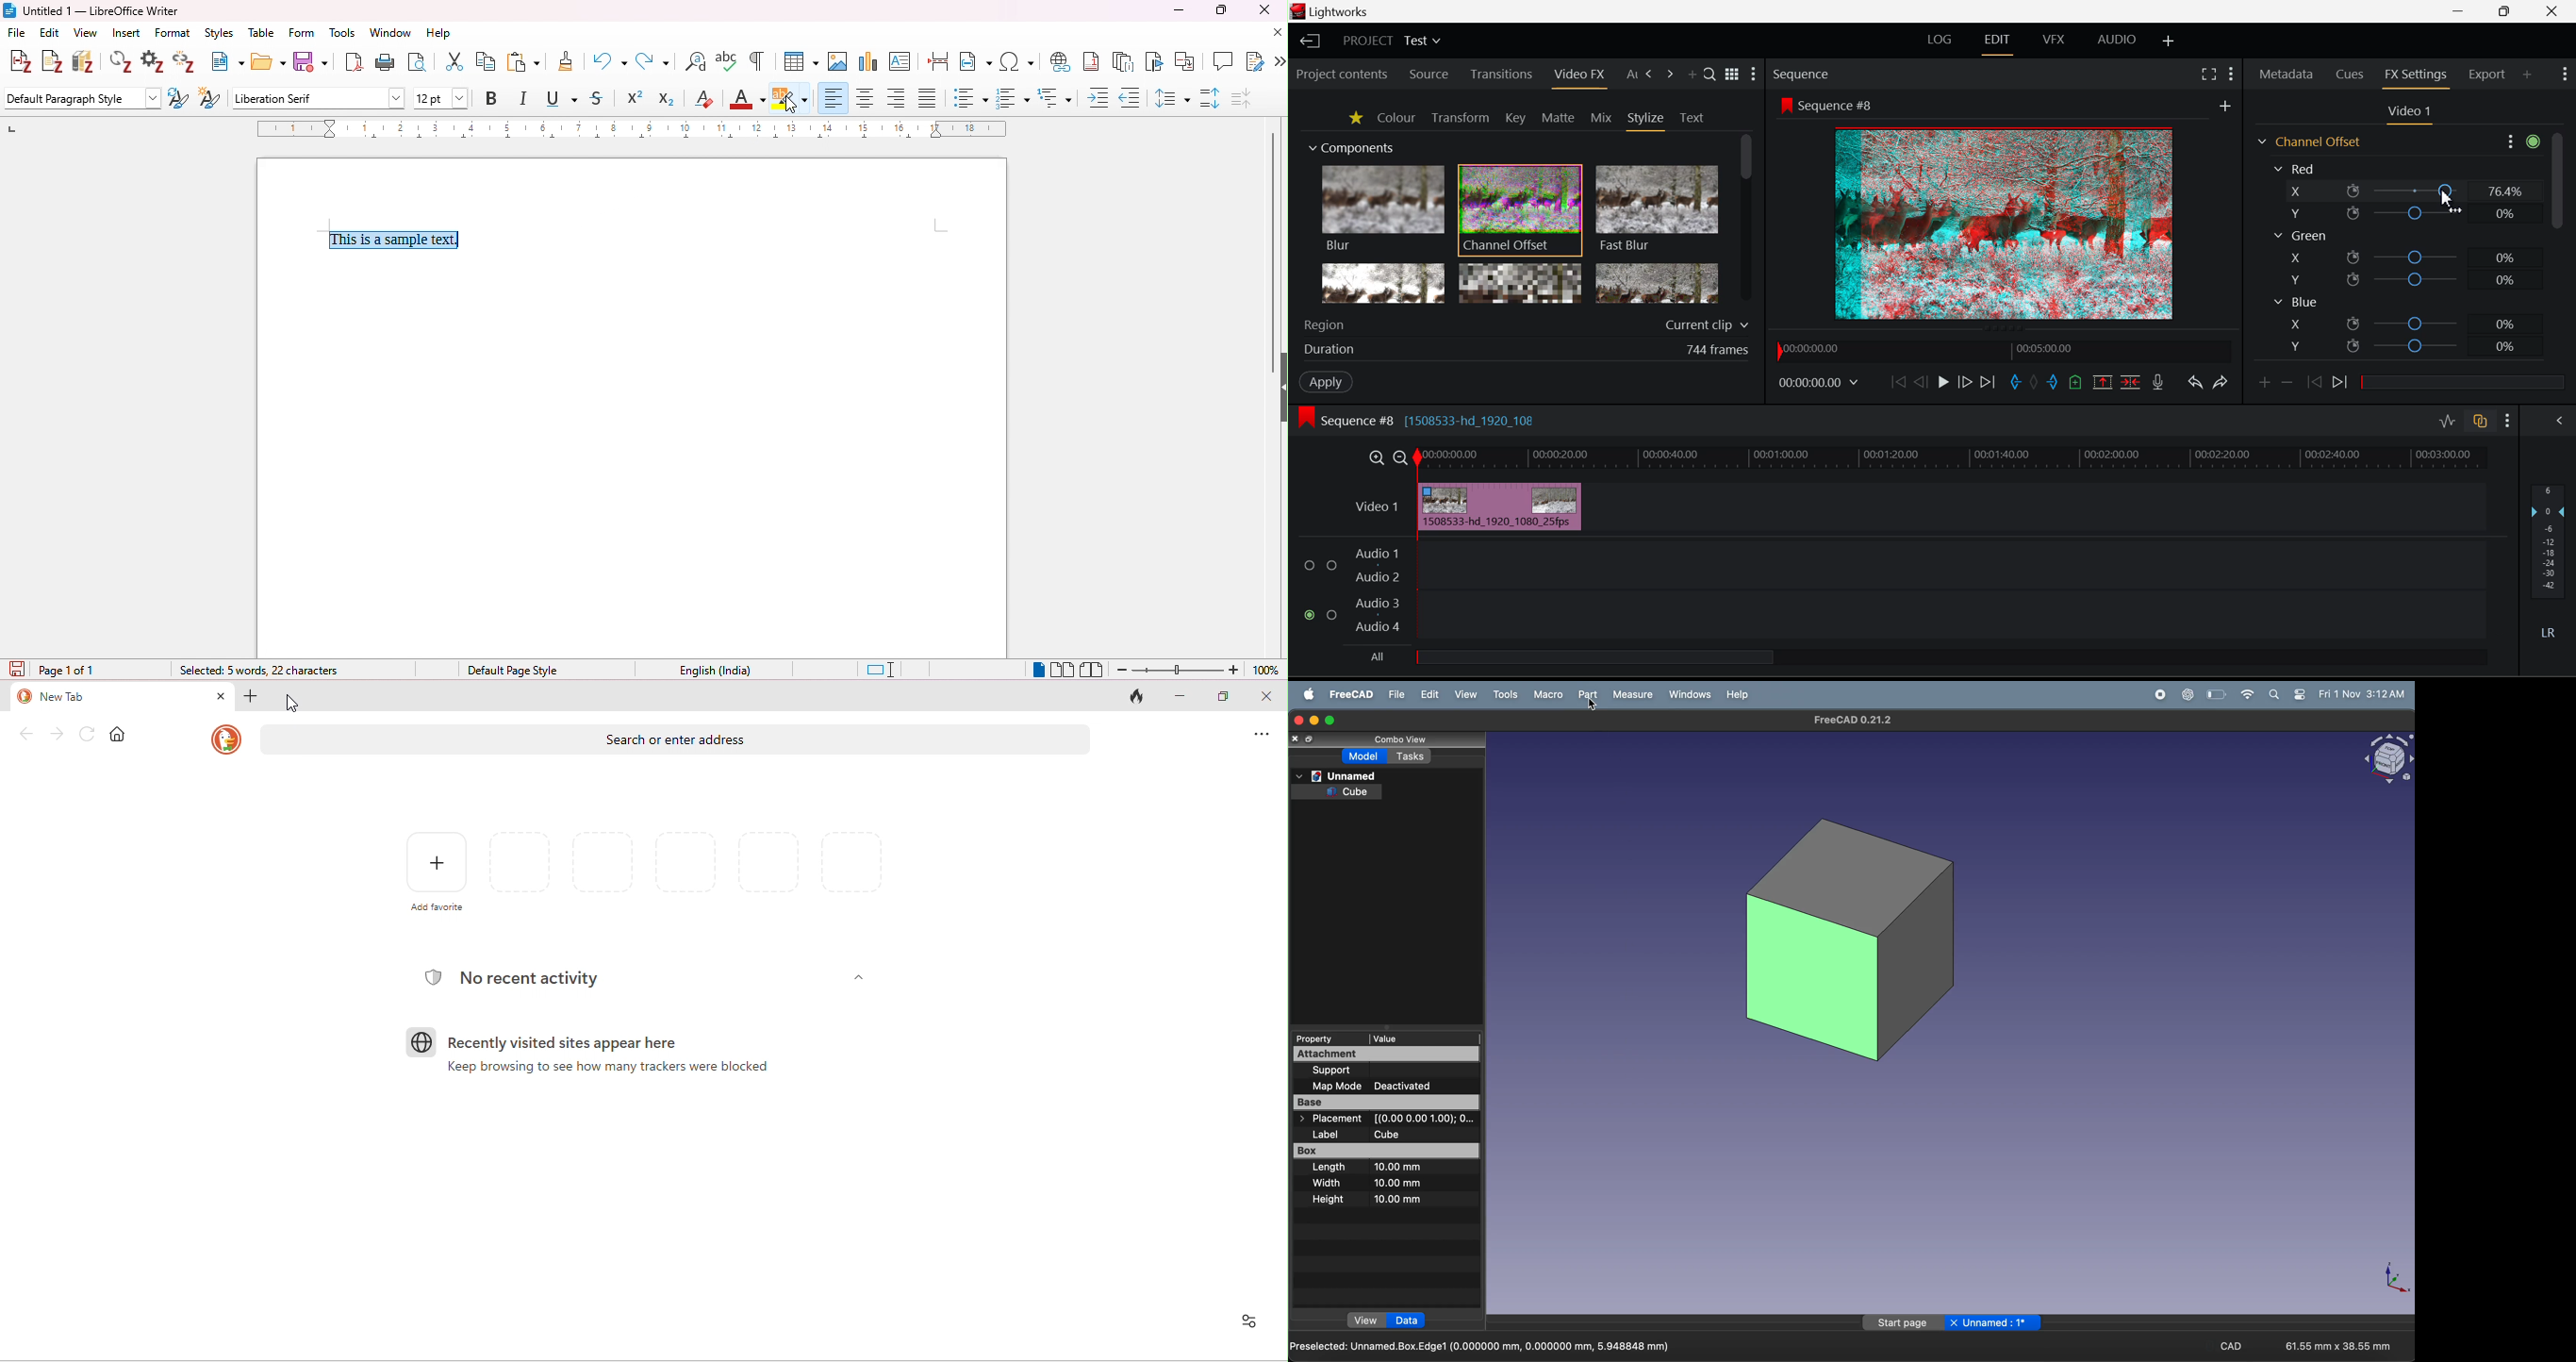 The height and width of the screenshot is (1372, 2576). What do you see at coordinates (636, 129) in the screenshot?
I see `ruler` at bounding box center [636, 129].